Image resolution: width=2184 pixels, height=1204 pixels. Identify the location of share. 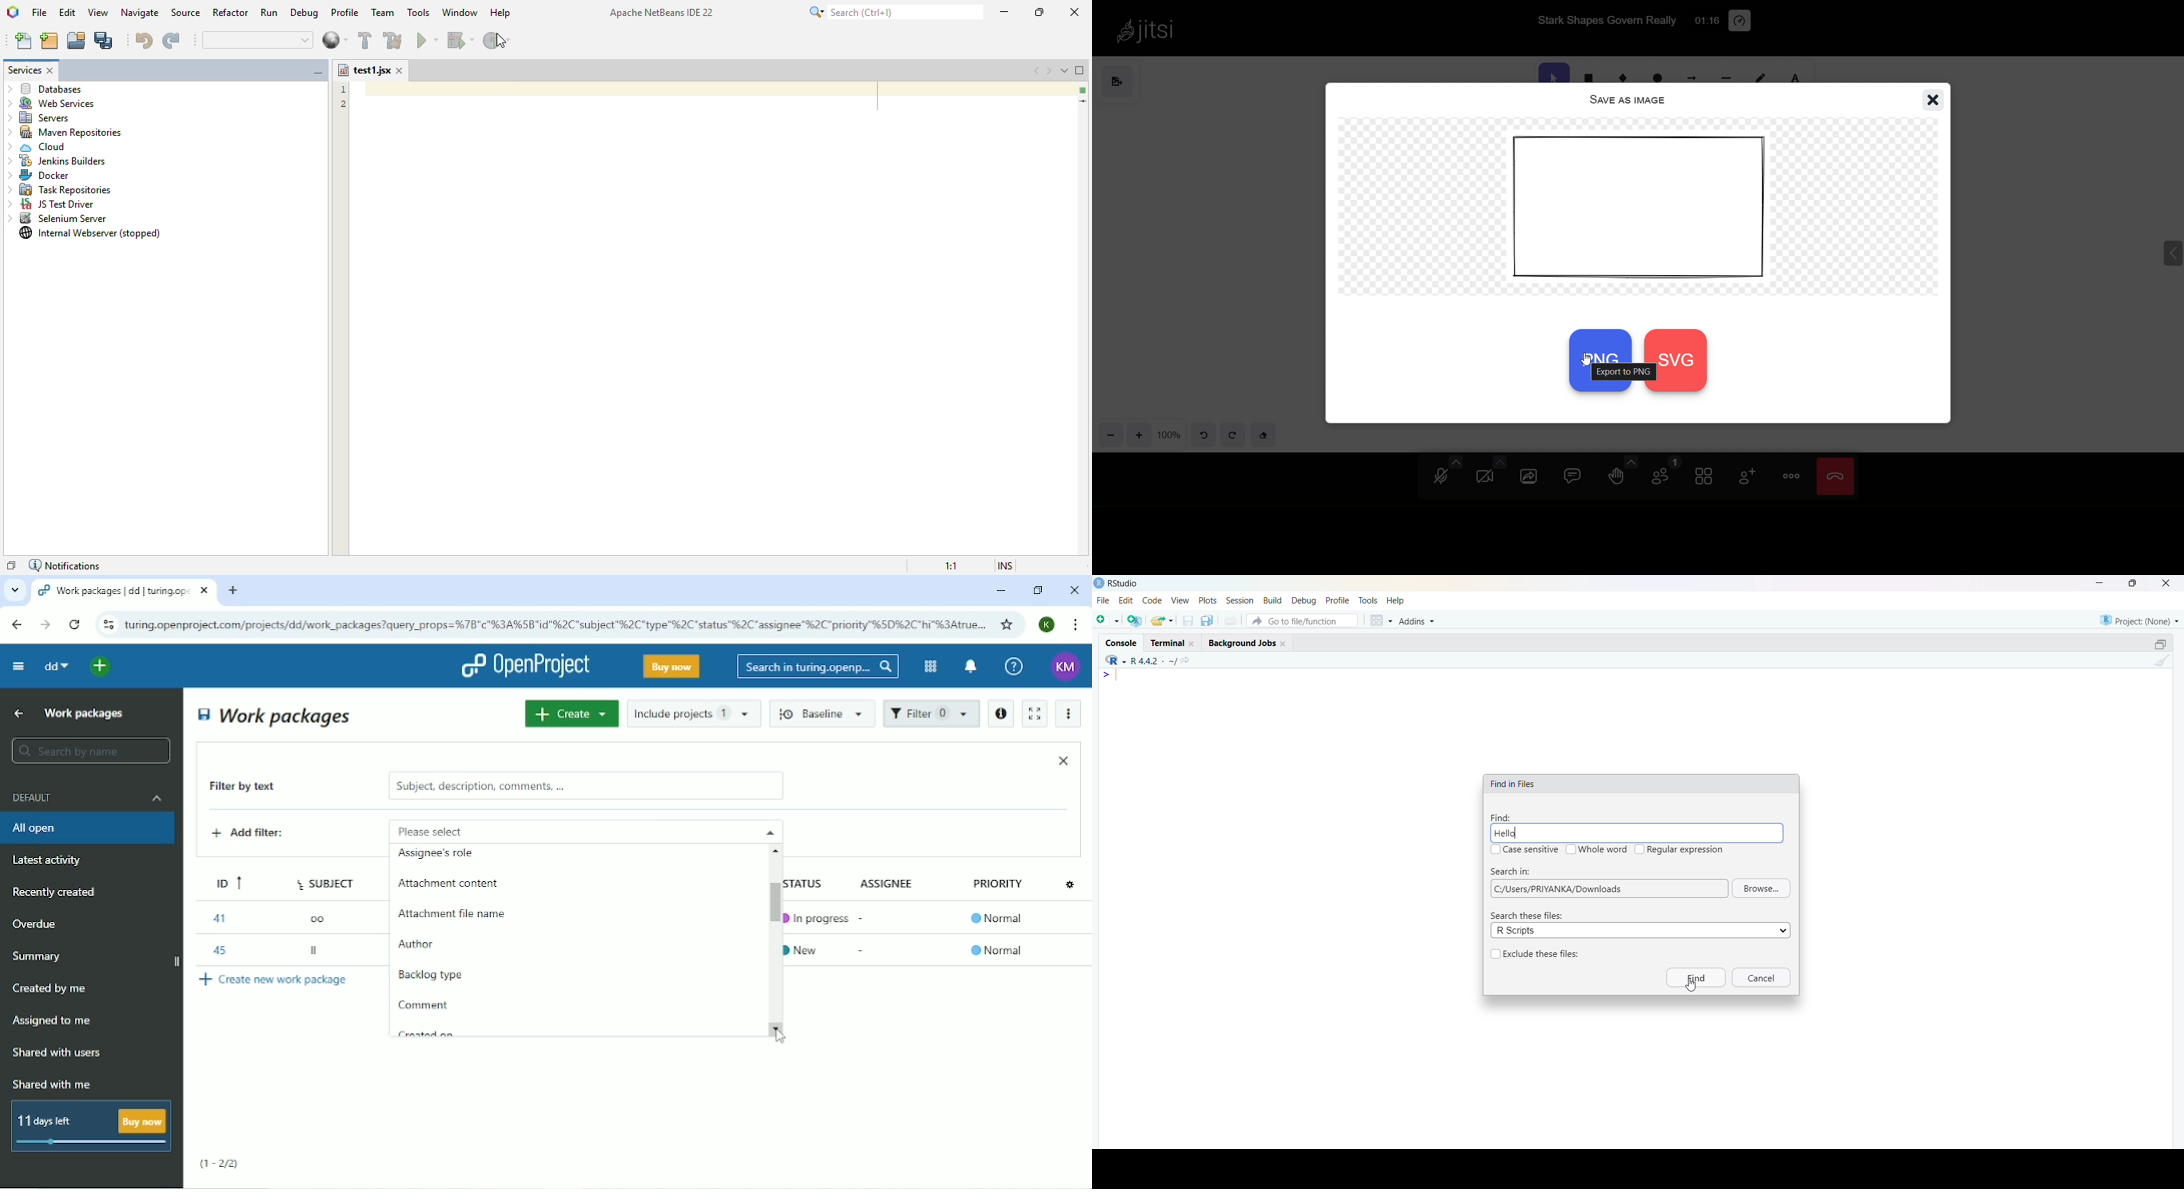
(1187, 660).